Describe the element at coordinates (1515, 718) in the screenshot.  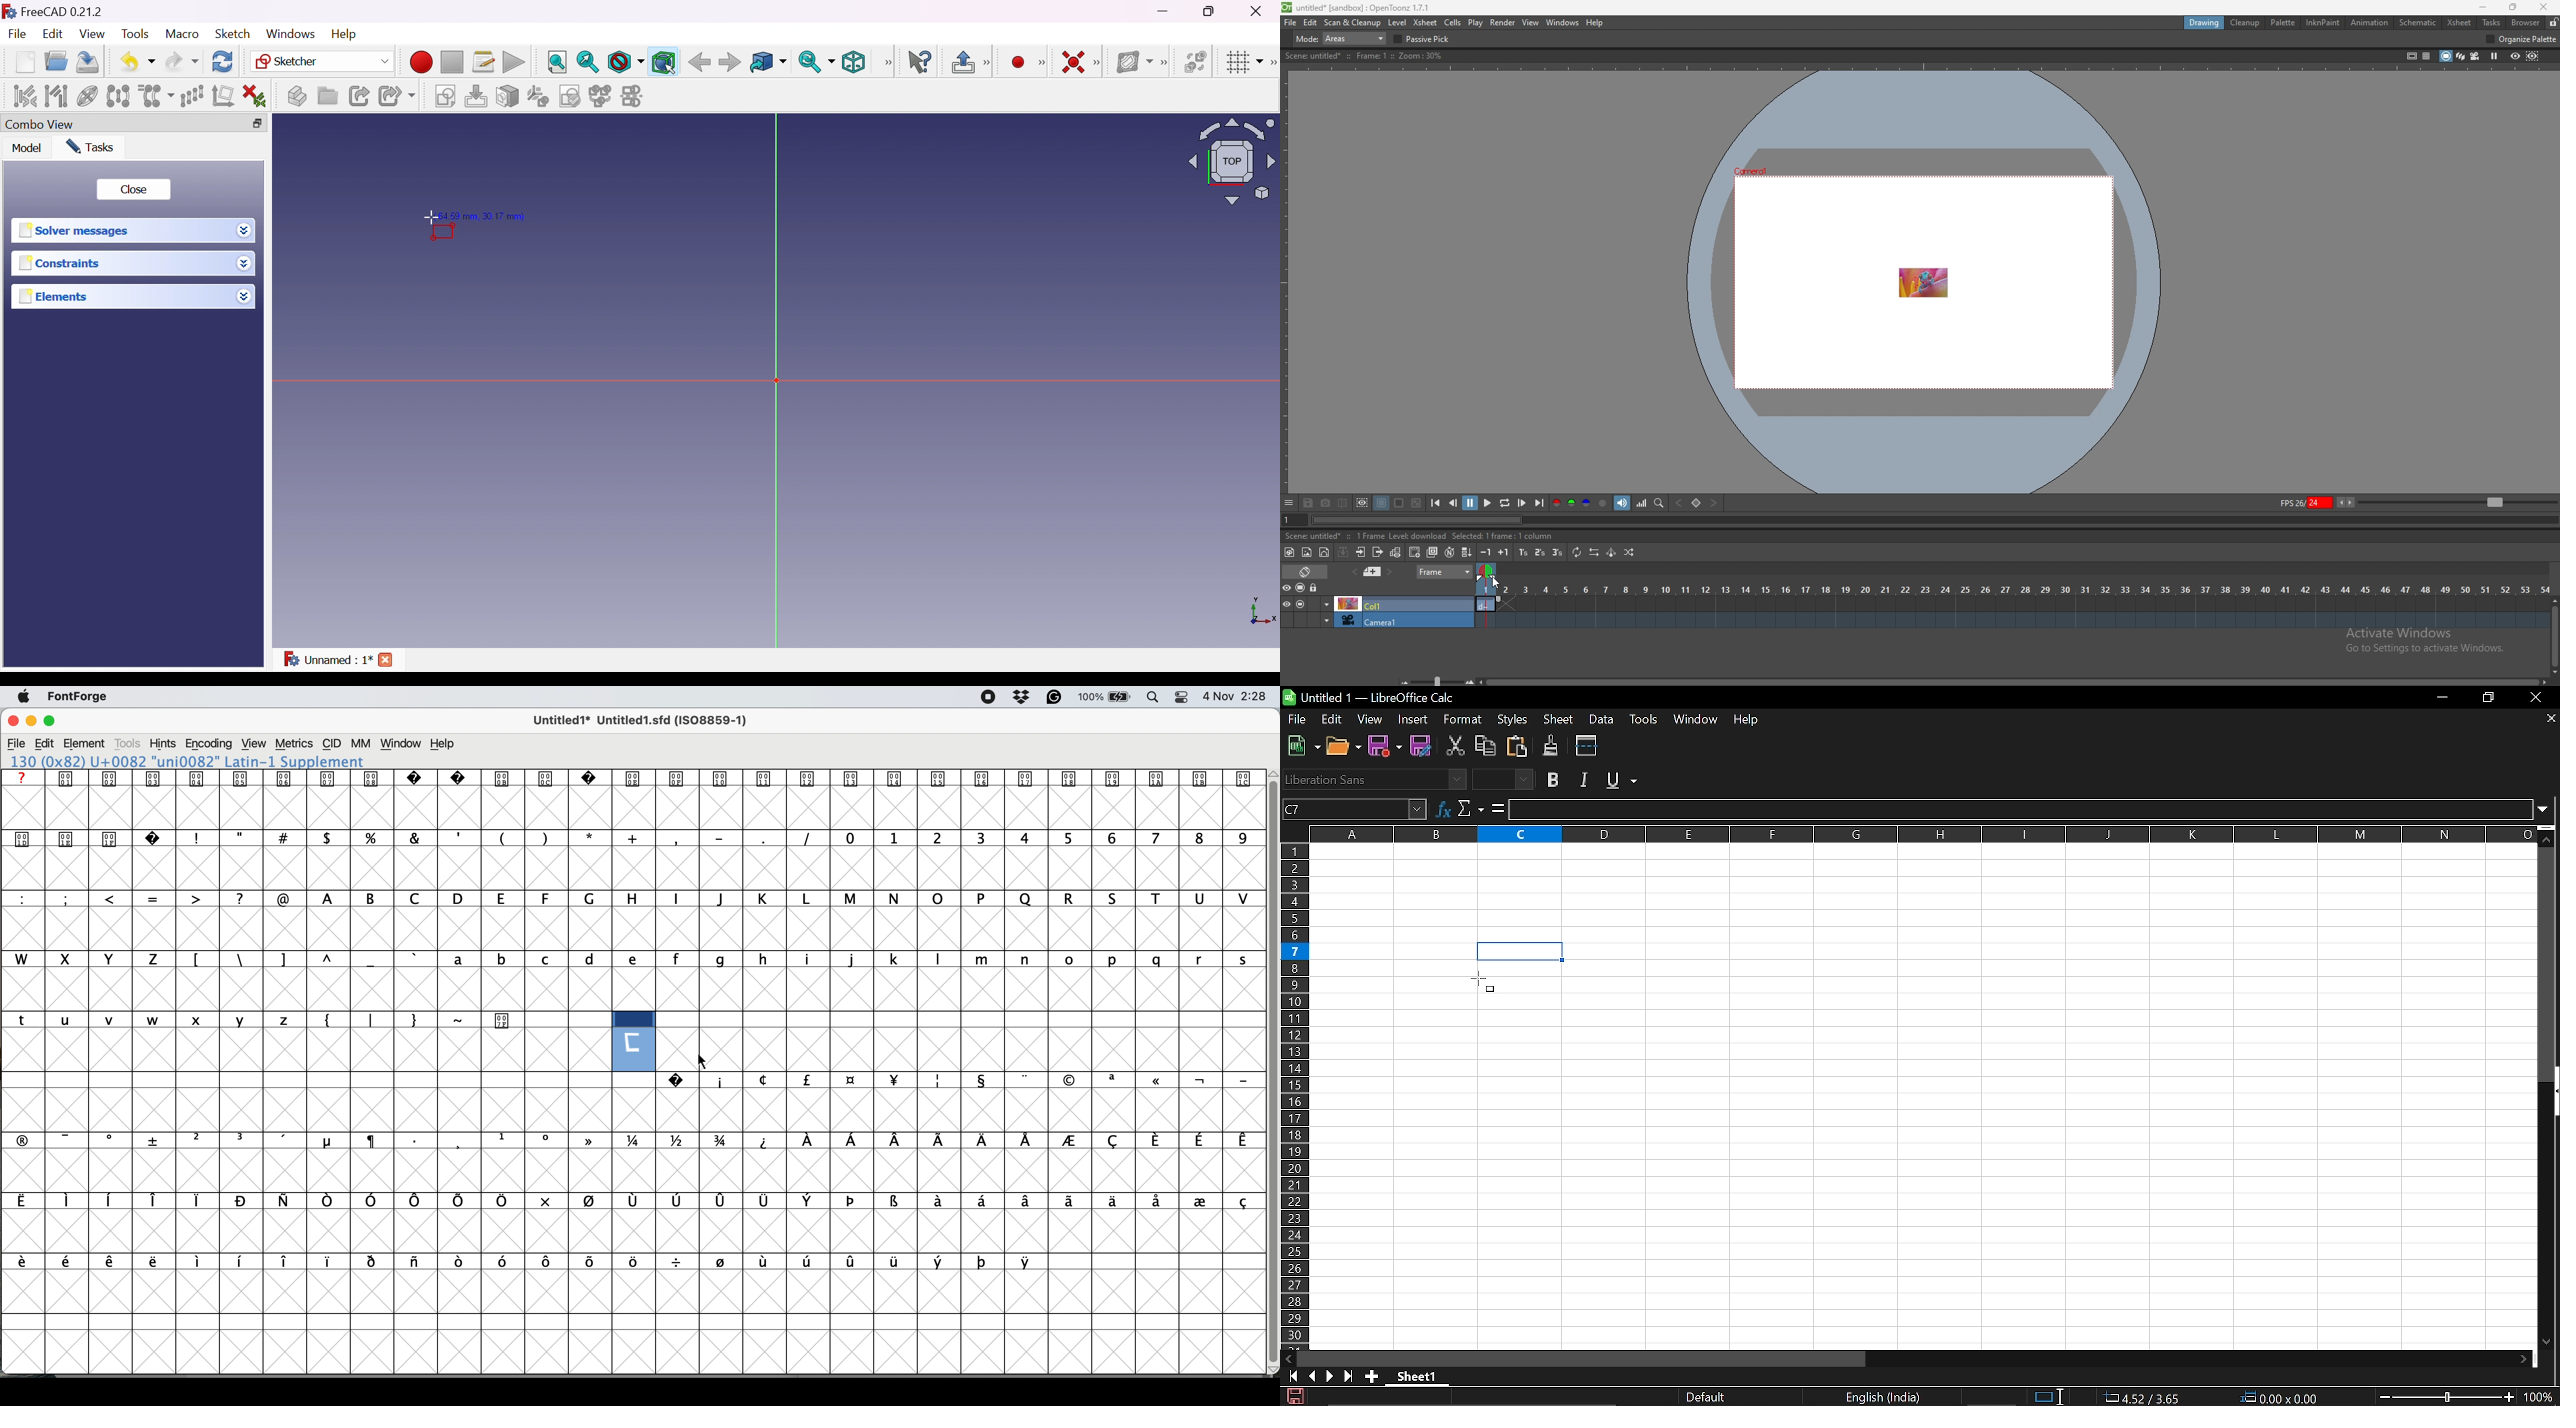
I see `Styles` at that location.